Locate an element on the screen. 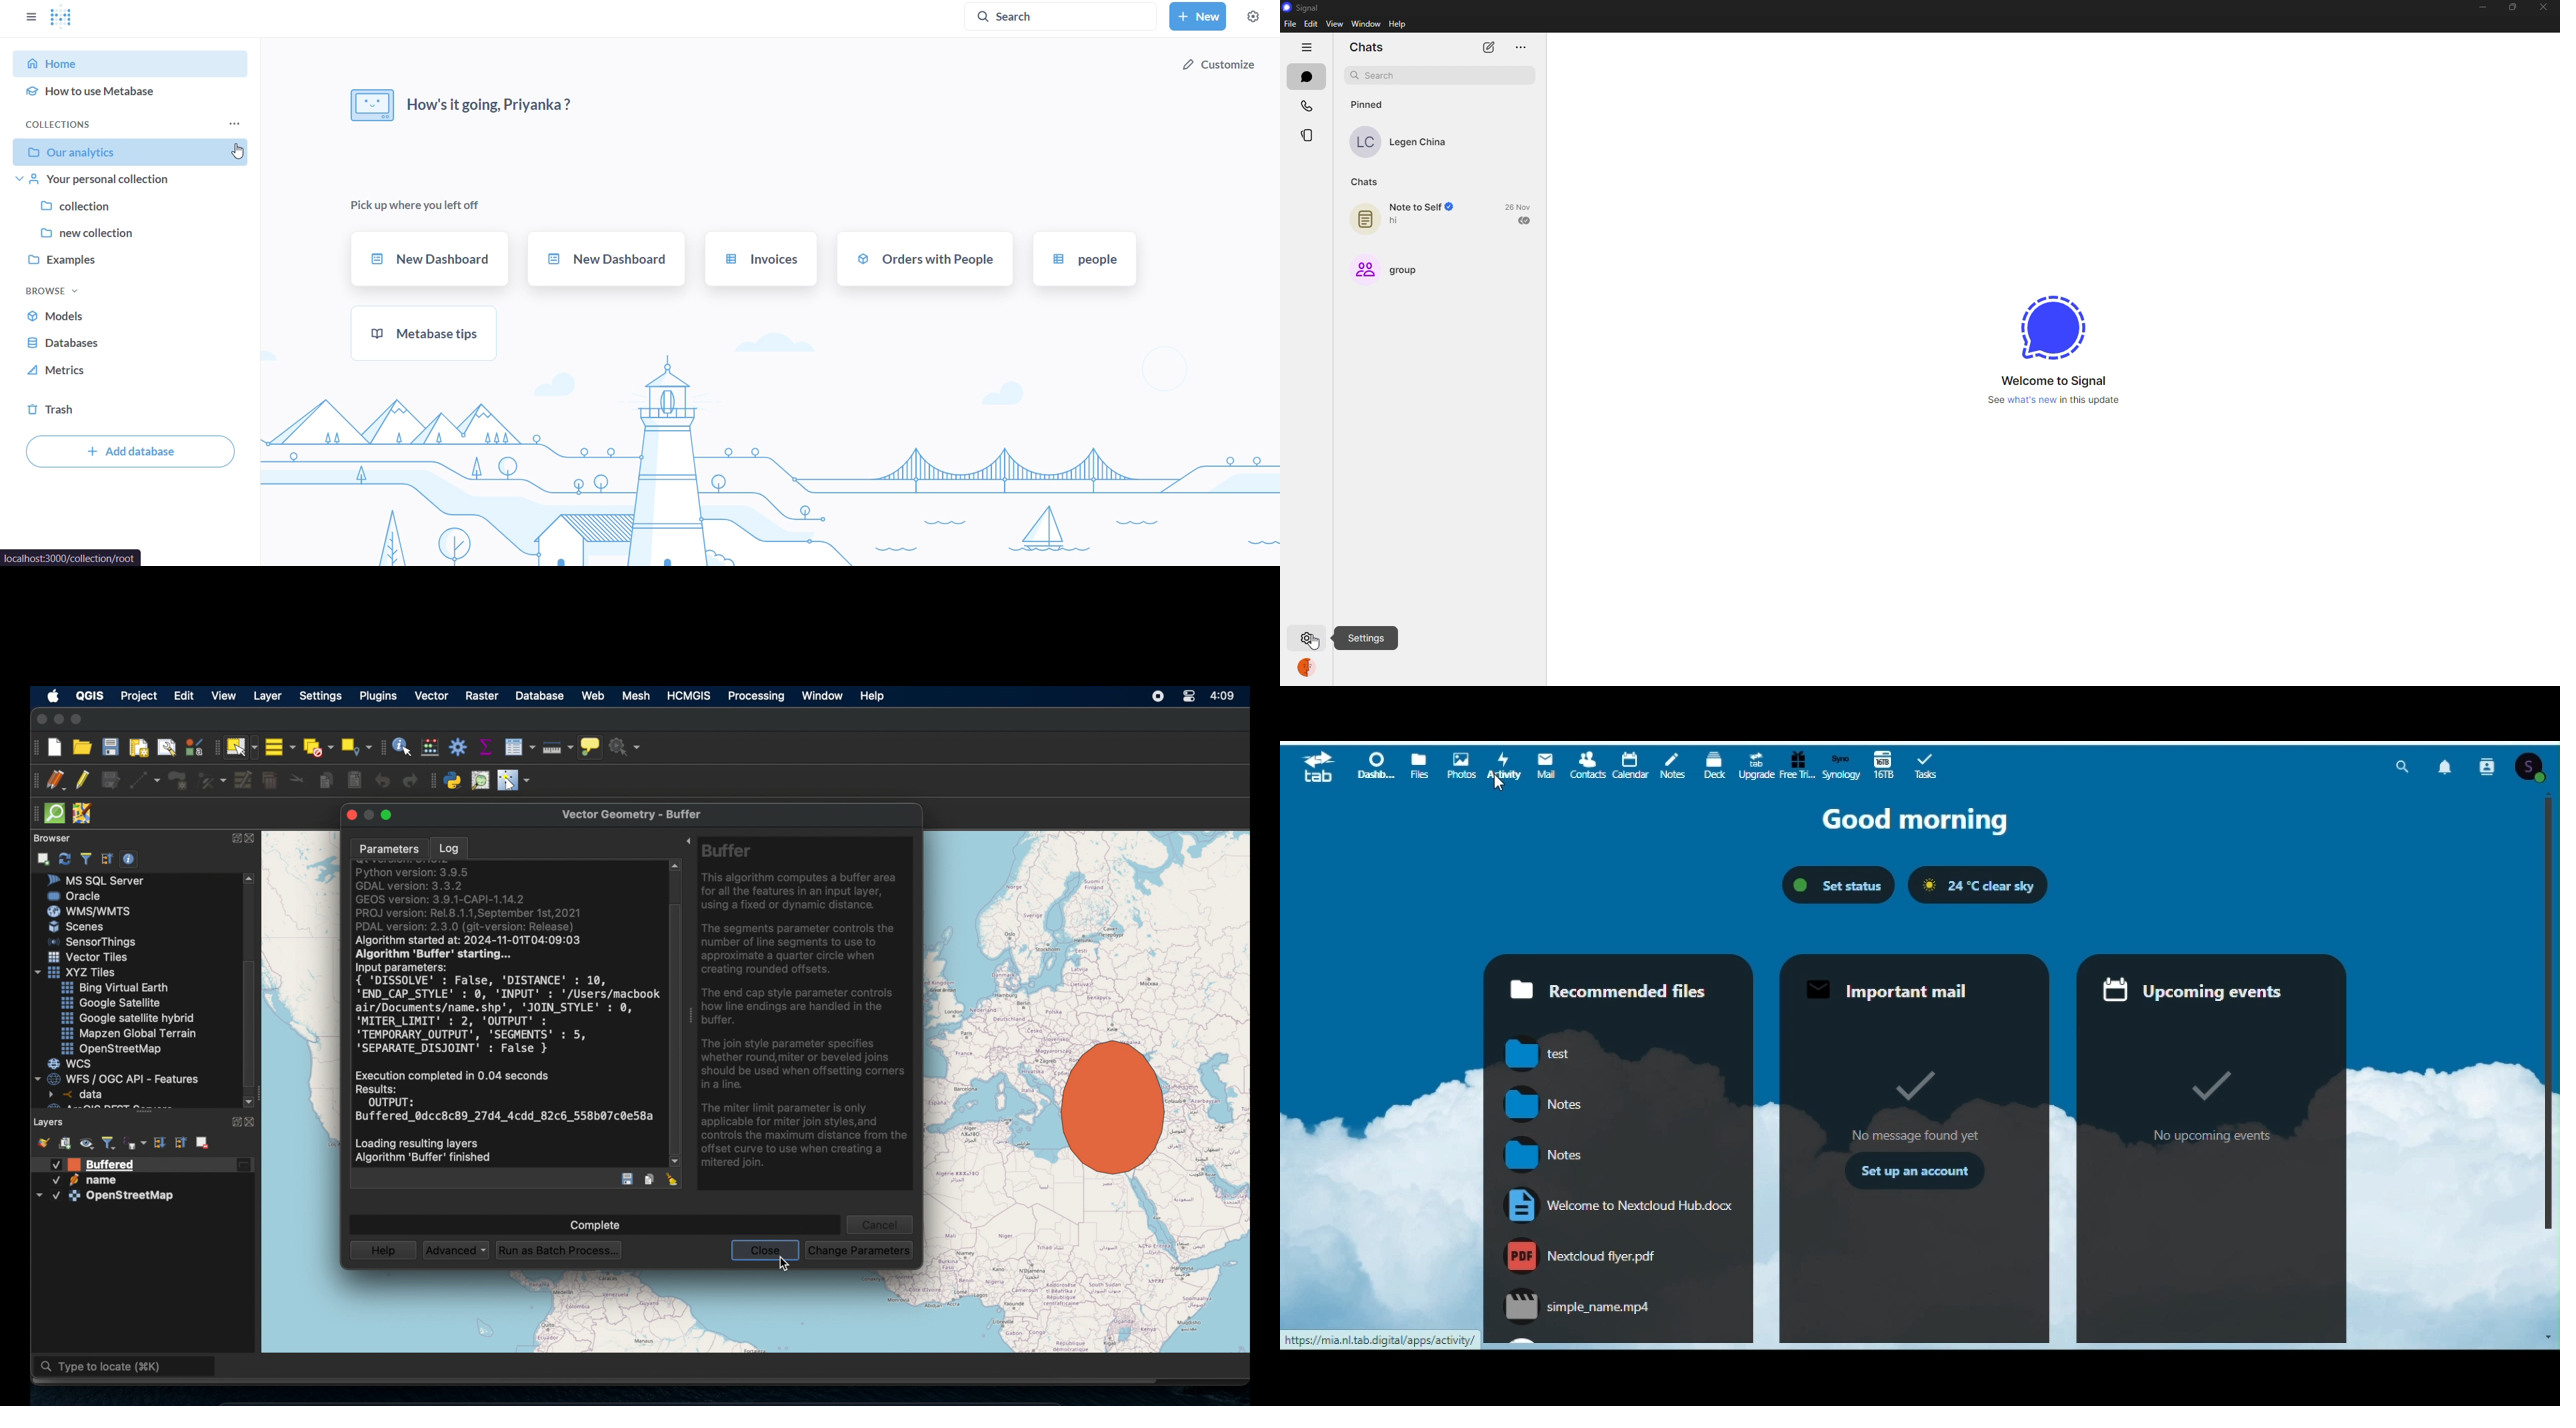  modify attributes is located at coordinates (242, 781).